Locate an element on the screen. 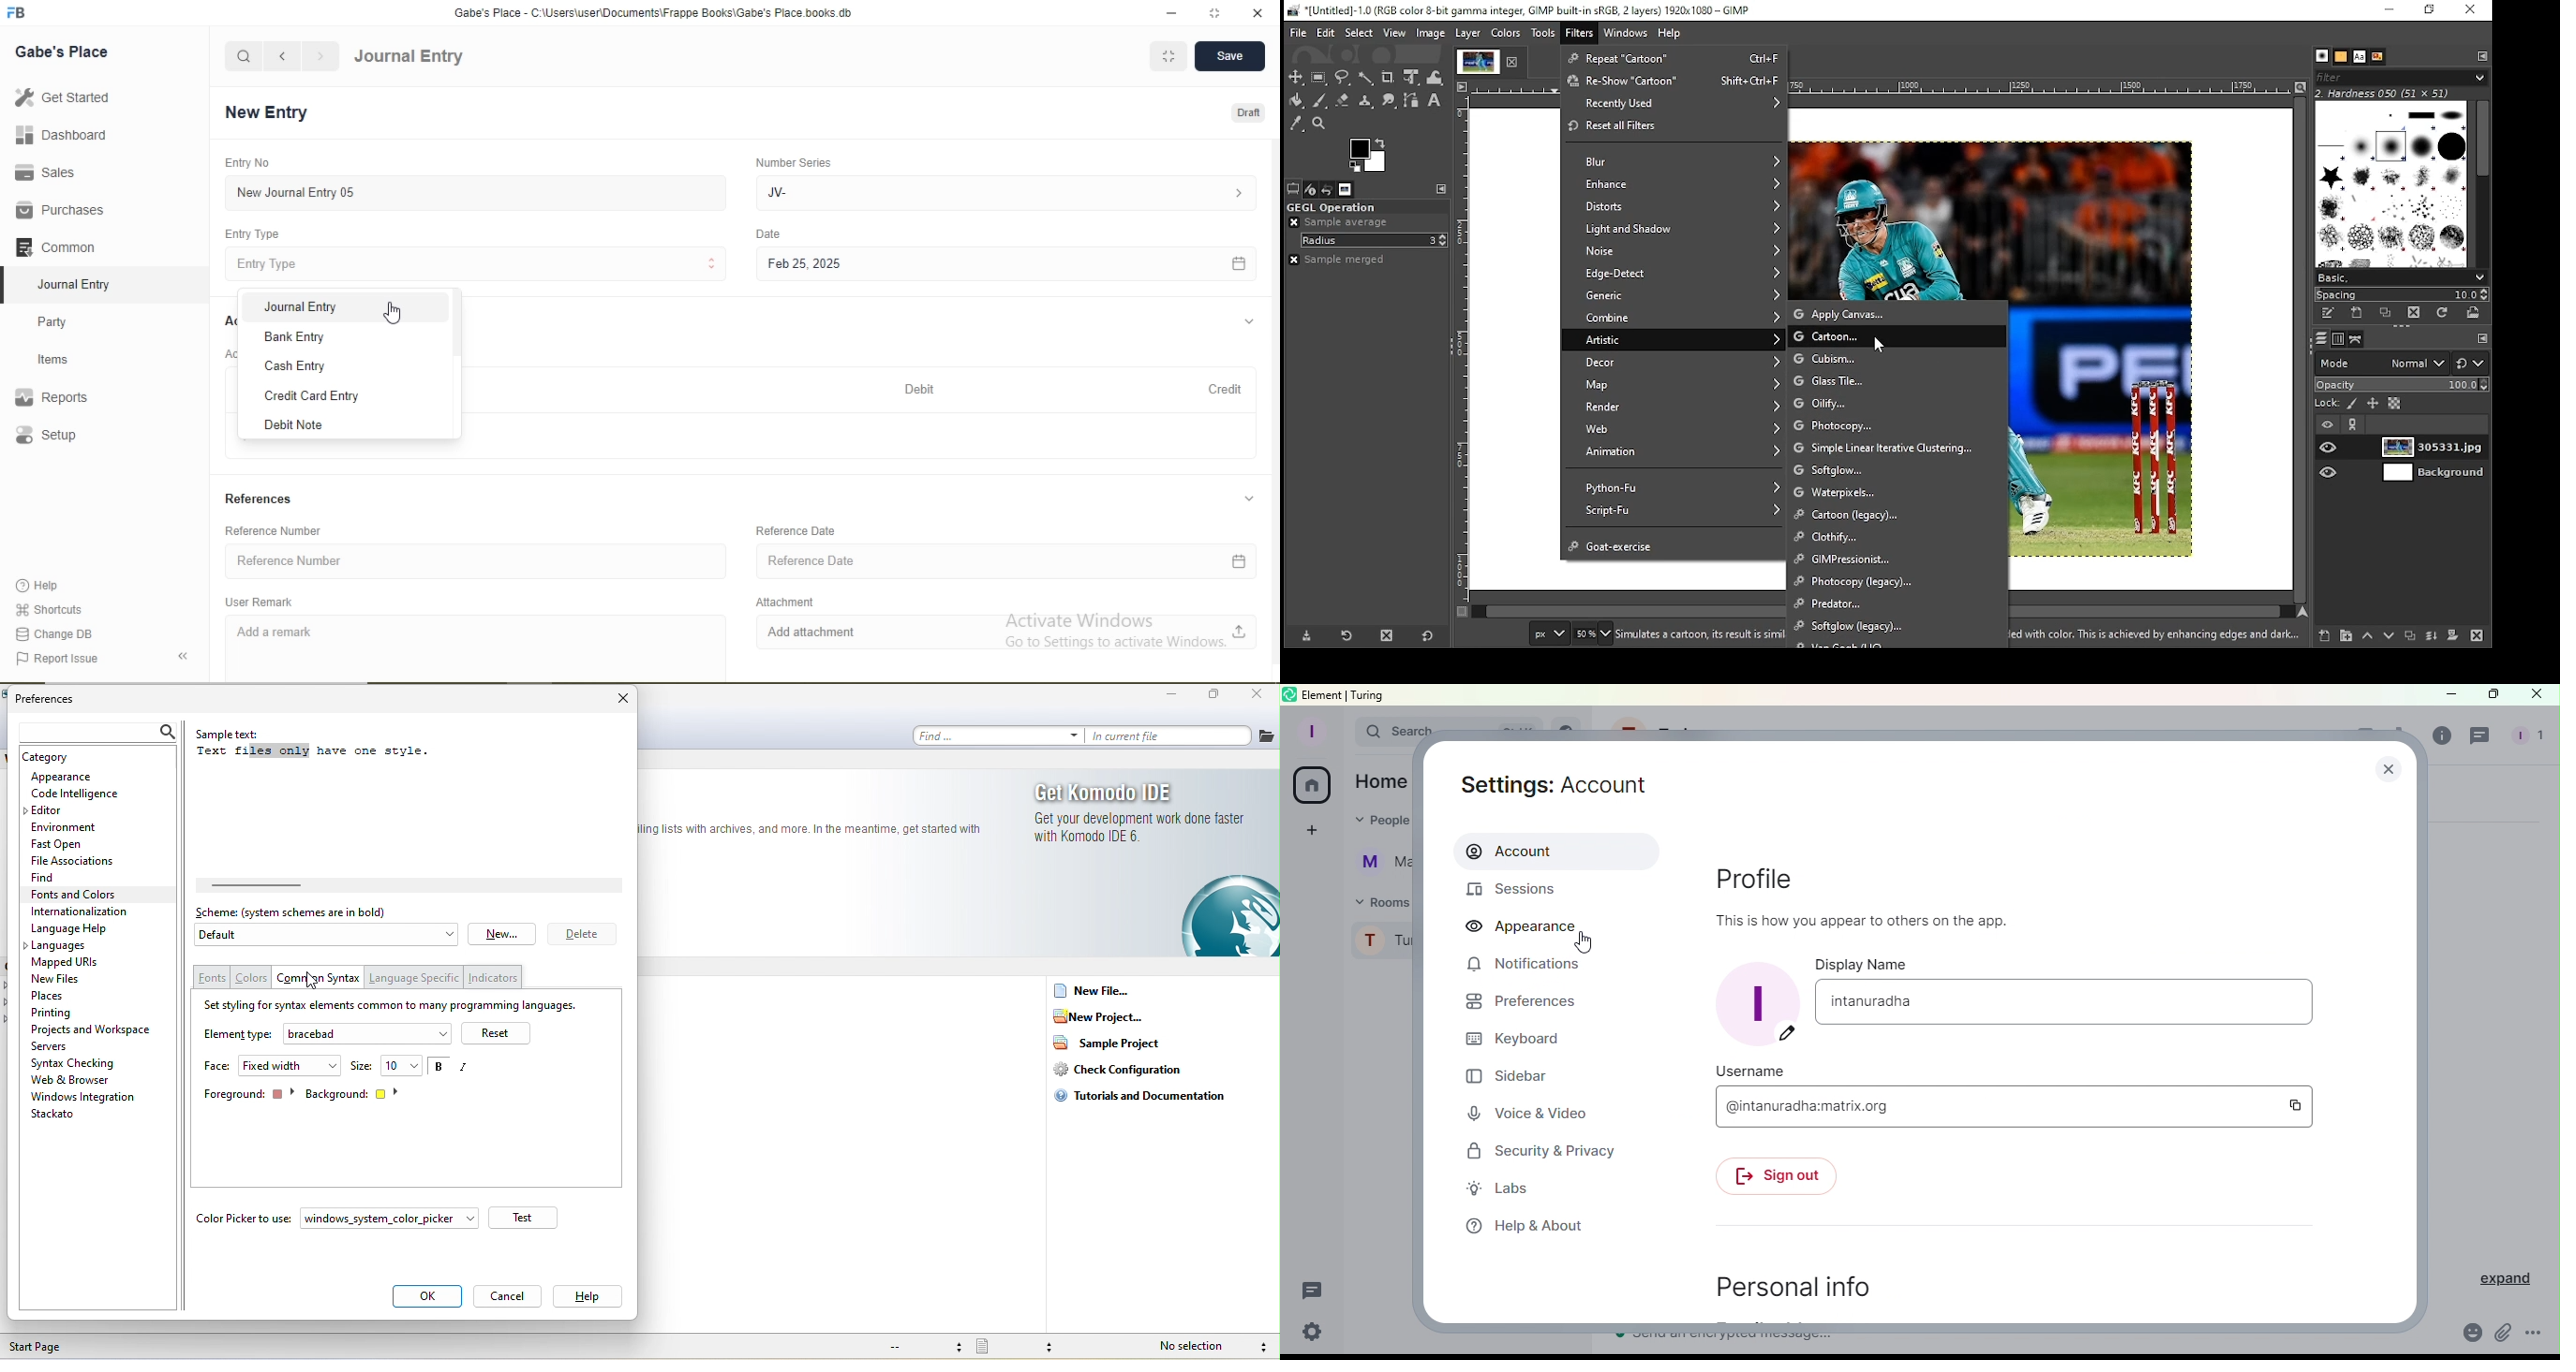 Image resolution: width=2576 pixels, height=1372 pixels. collapse sidebar is located at coordinates (186, 656).